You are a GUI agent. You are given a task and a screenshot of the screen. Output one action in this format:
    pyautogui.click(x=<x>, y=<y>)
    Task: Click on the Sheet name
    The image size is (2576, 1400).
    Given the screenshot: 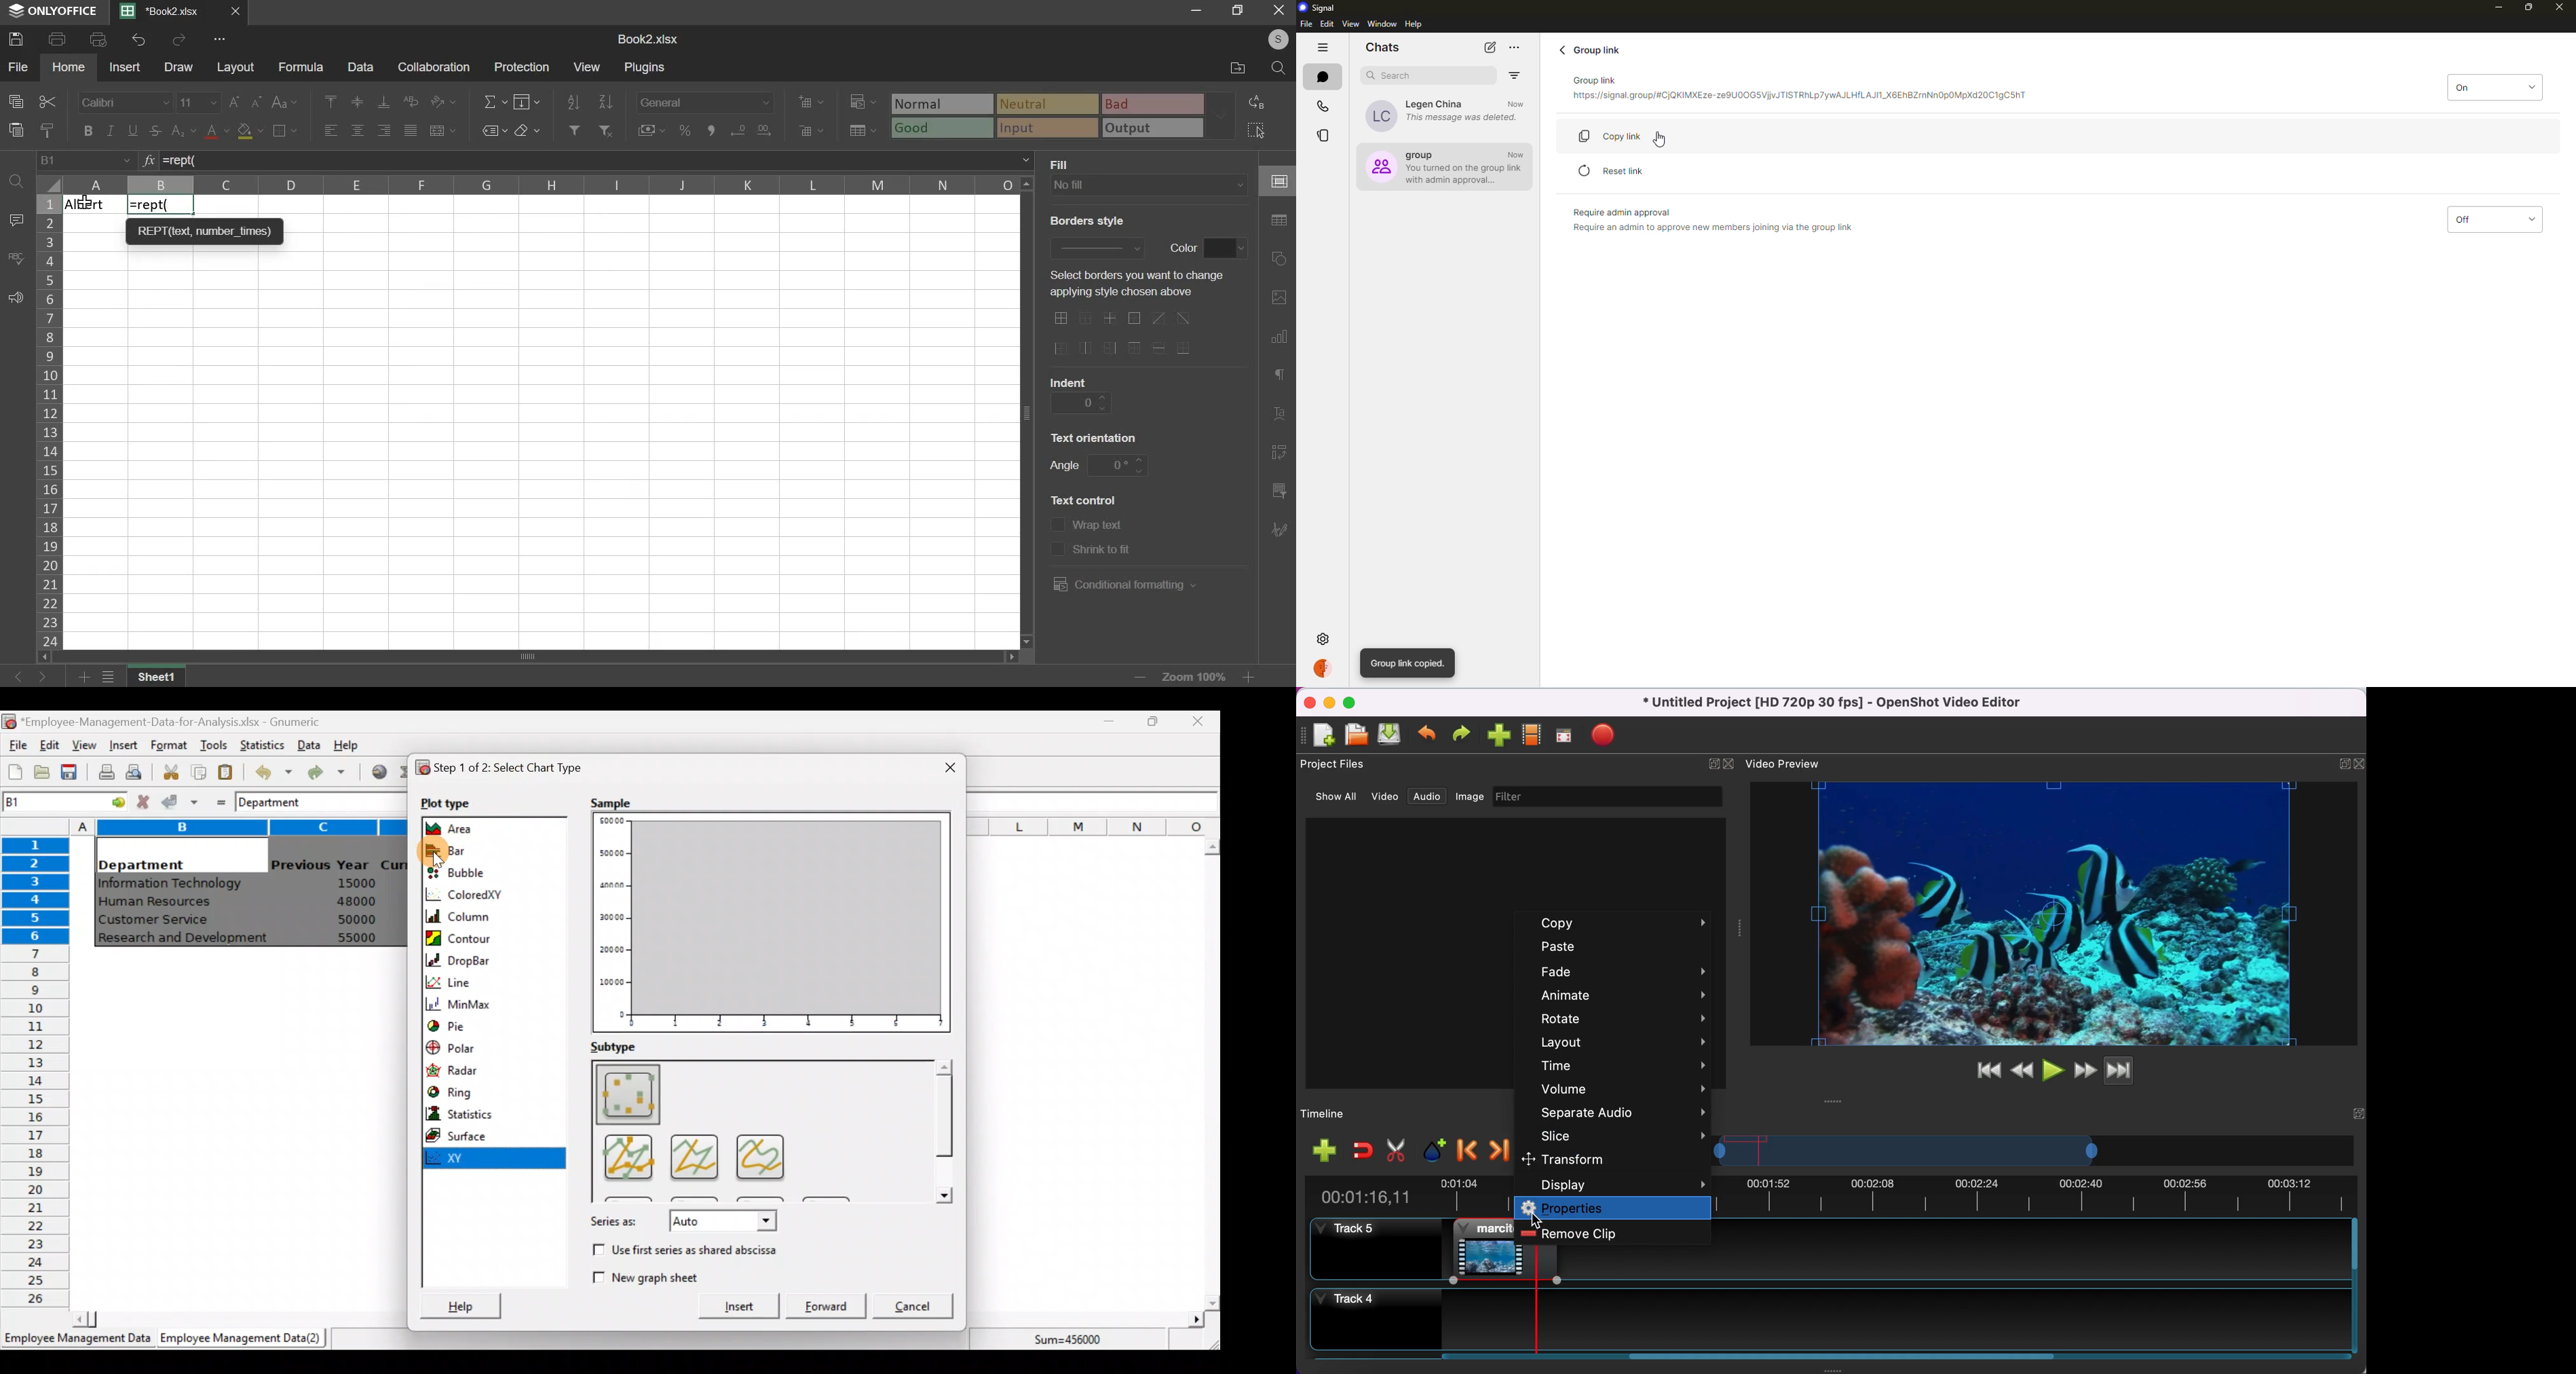 What is the action you would take?
    pyautogui.click(x=158, y=676)
    